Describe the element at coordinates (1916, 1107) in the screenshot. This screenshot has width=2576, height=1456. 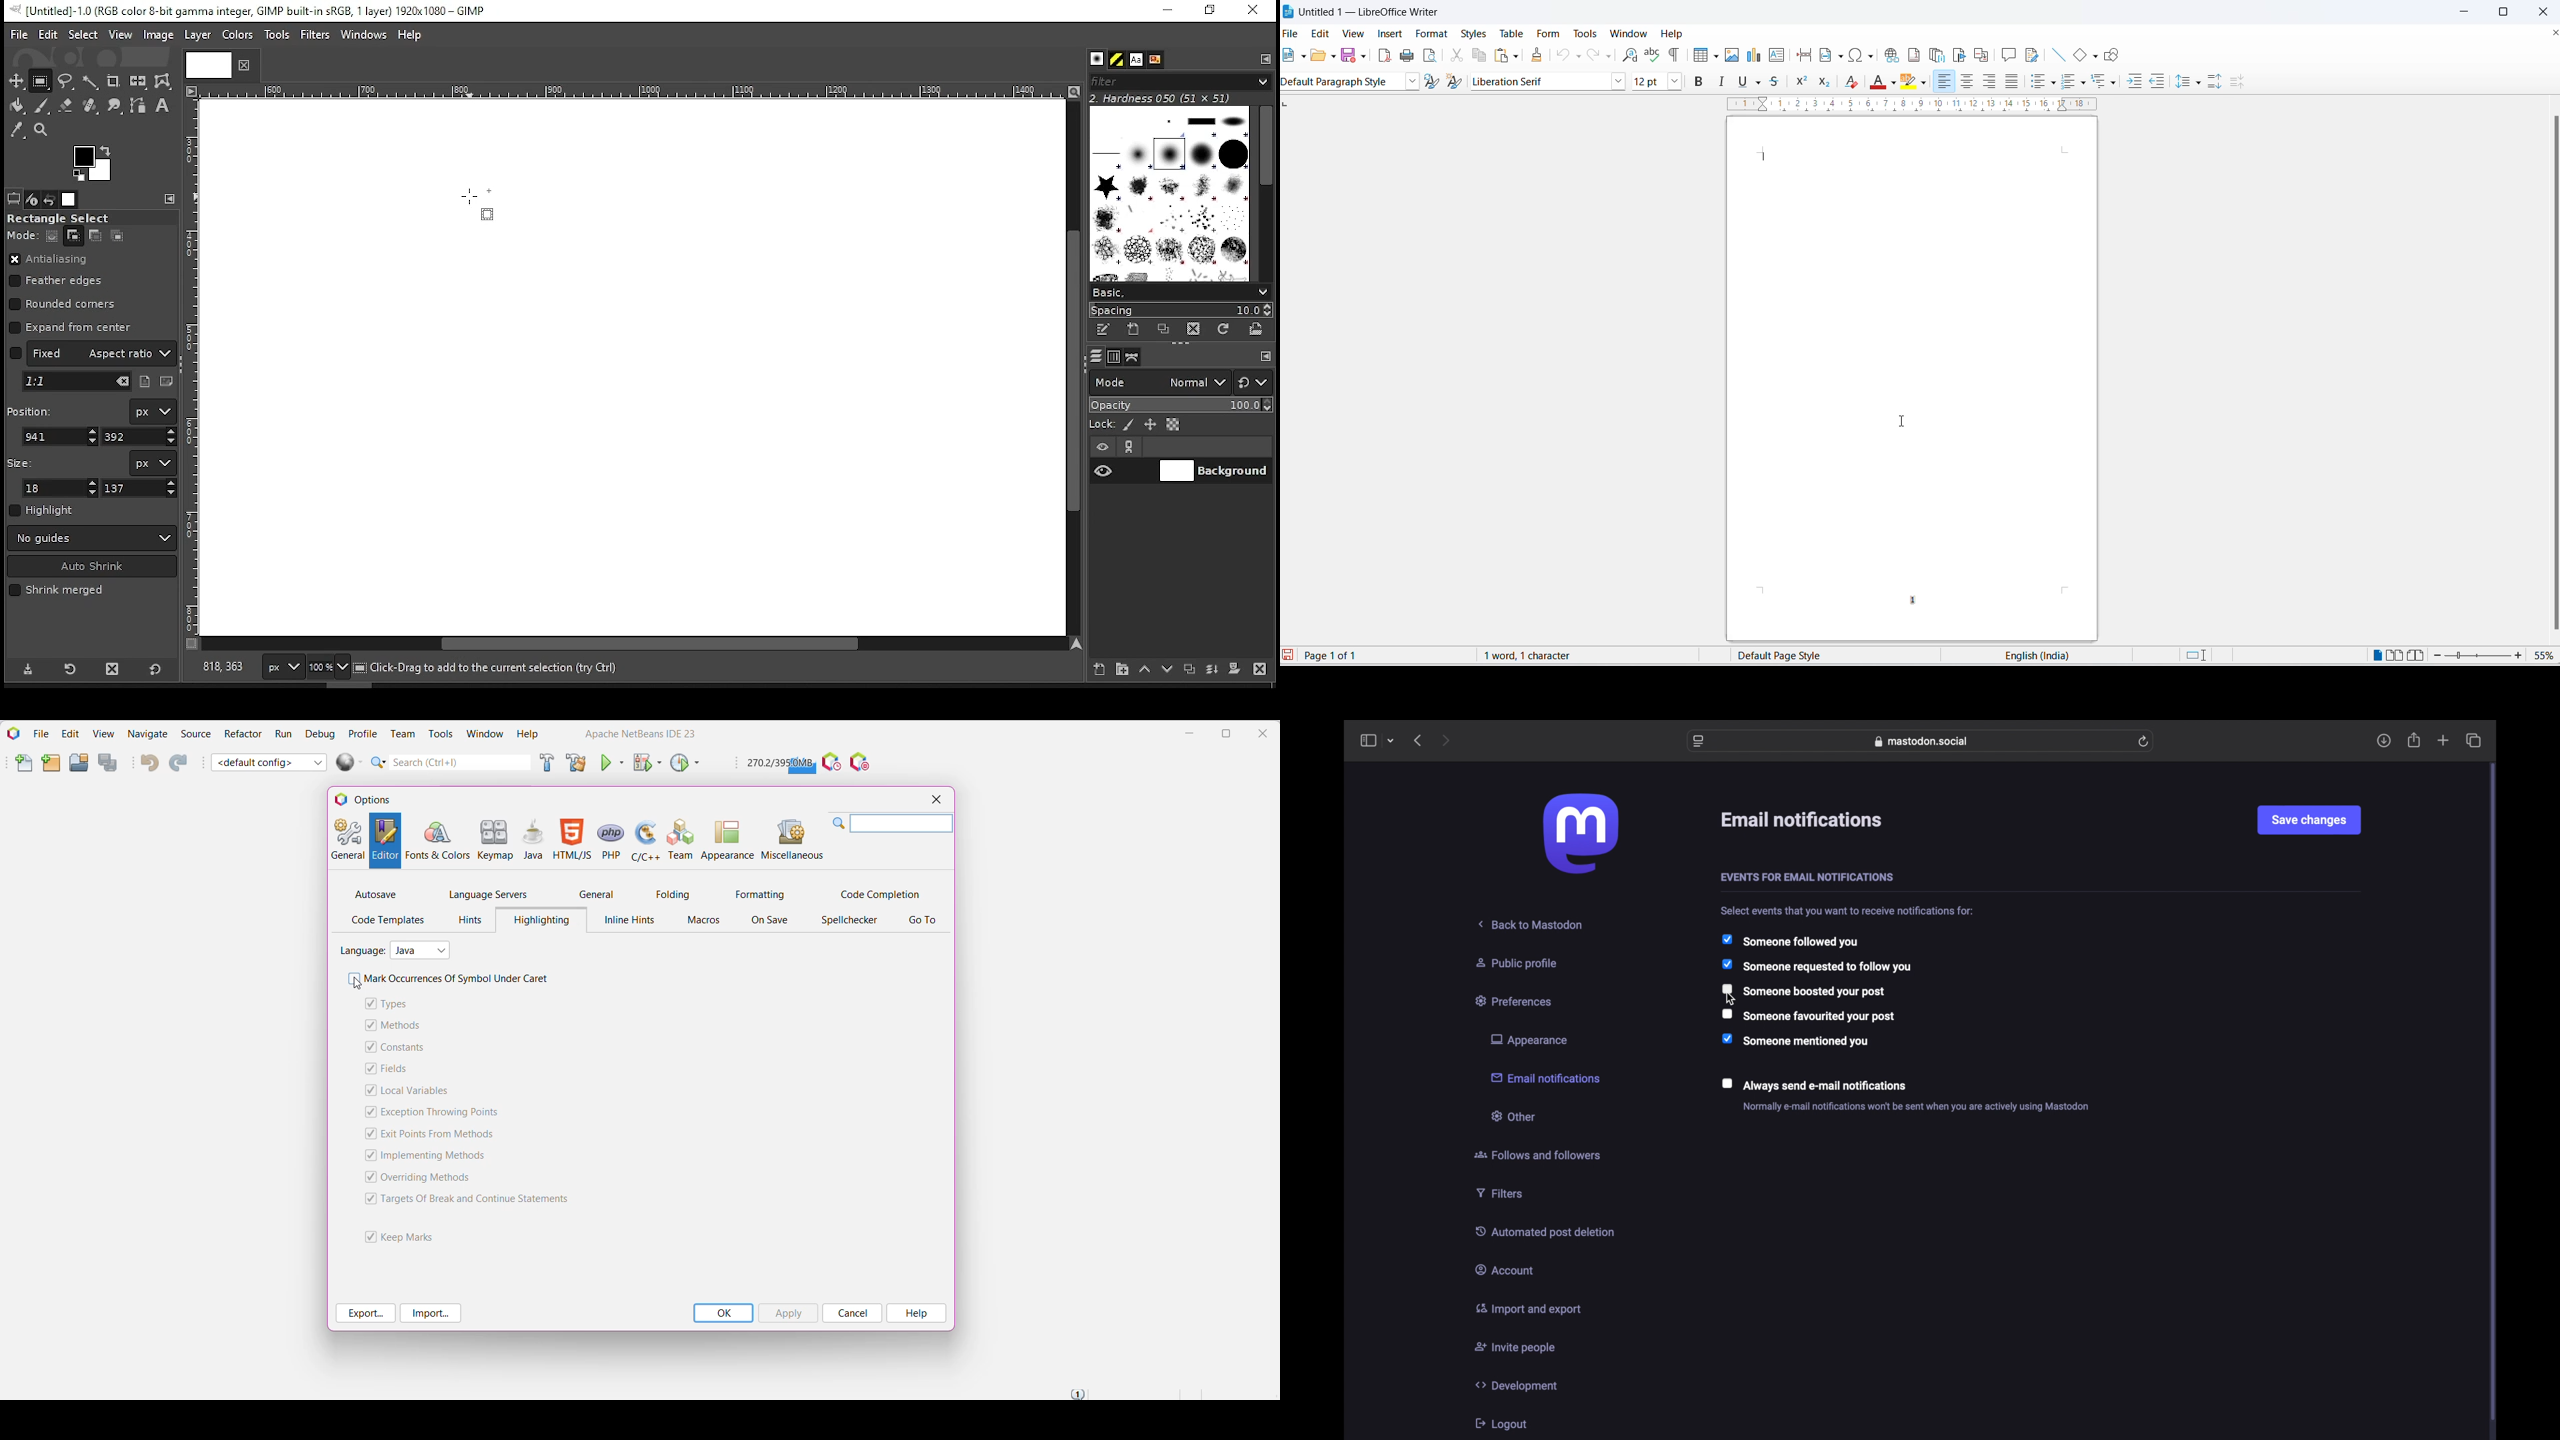
I see `info` at that location.